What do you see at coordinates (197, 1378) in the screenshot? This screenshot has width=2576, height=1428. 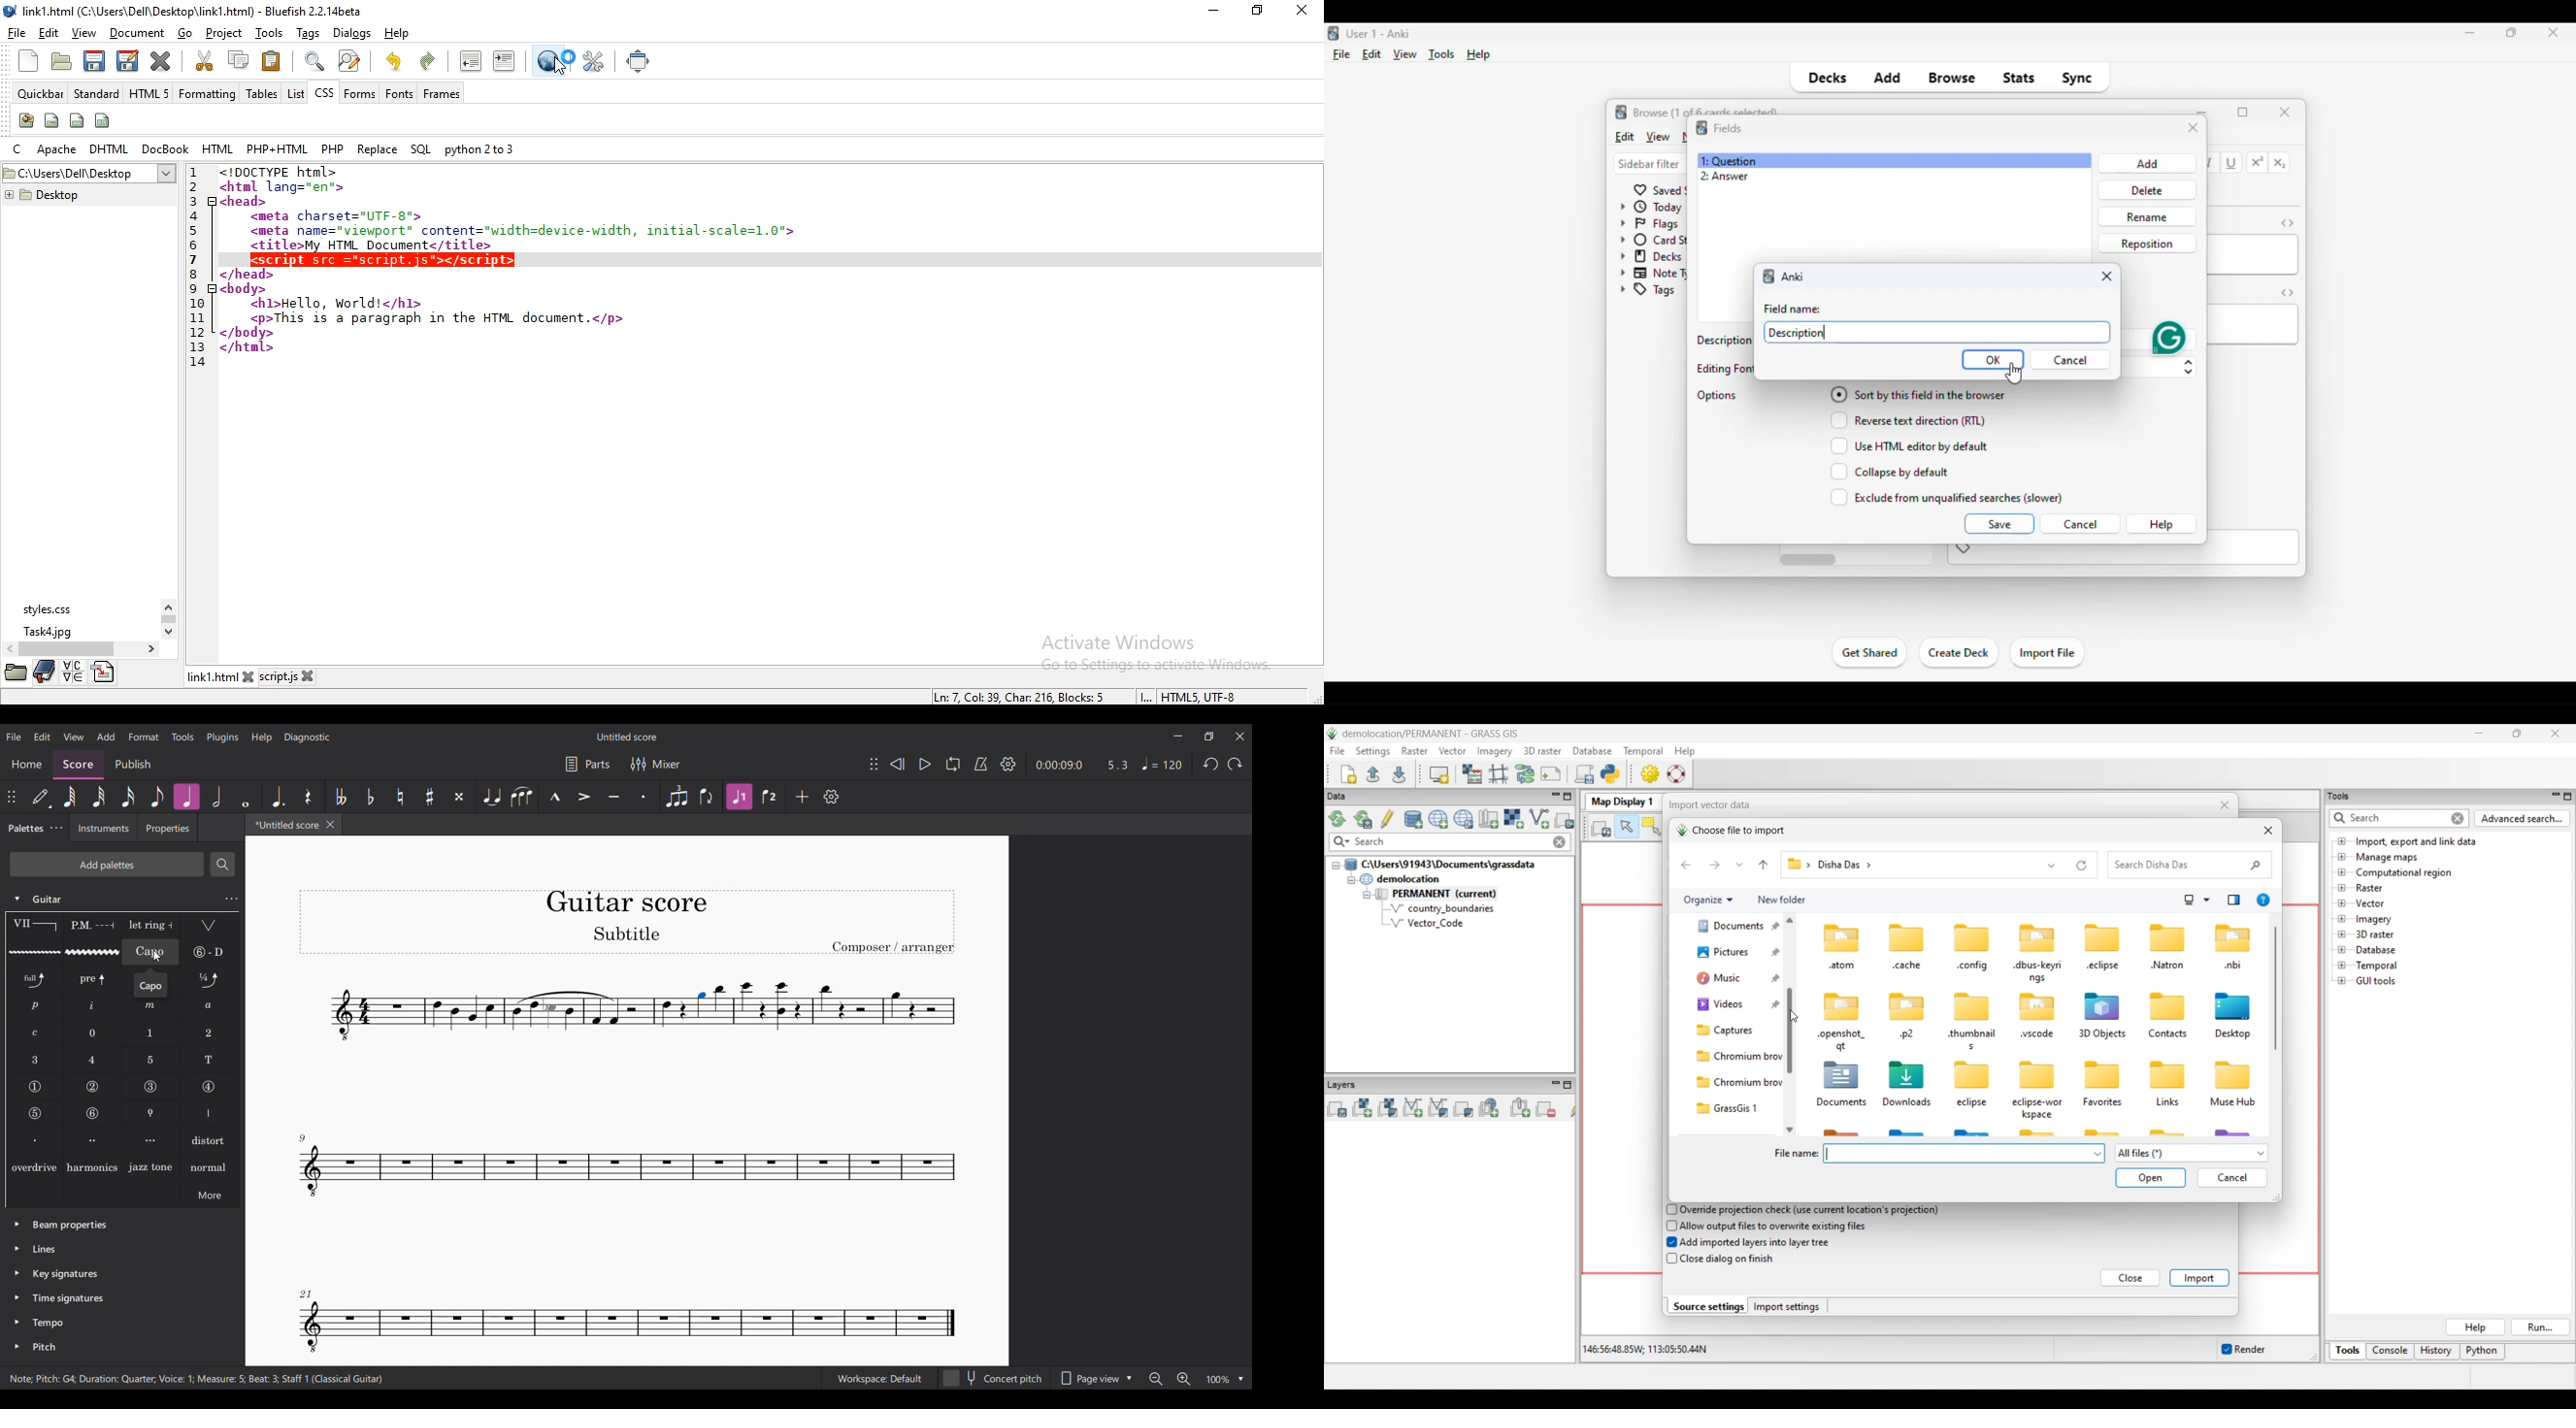 I see `Description of current selection` at bounding box center [197, 1378].